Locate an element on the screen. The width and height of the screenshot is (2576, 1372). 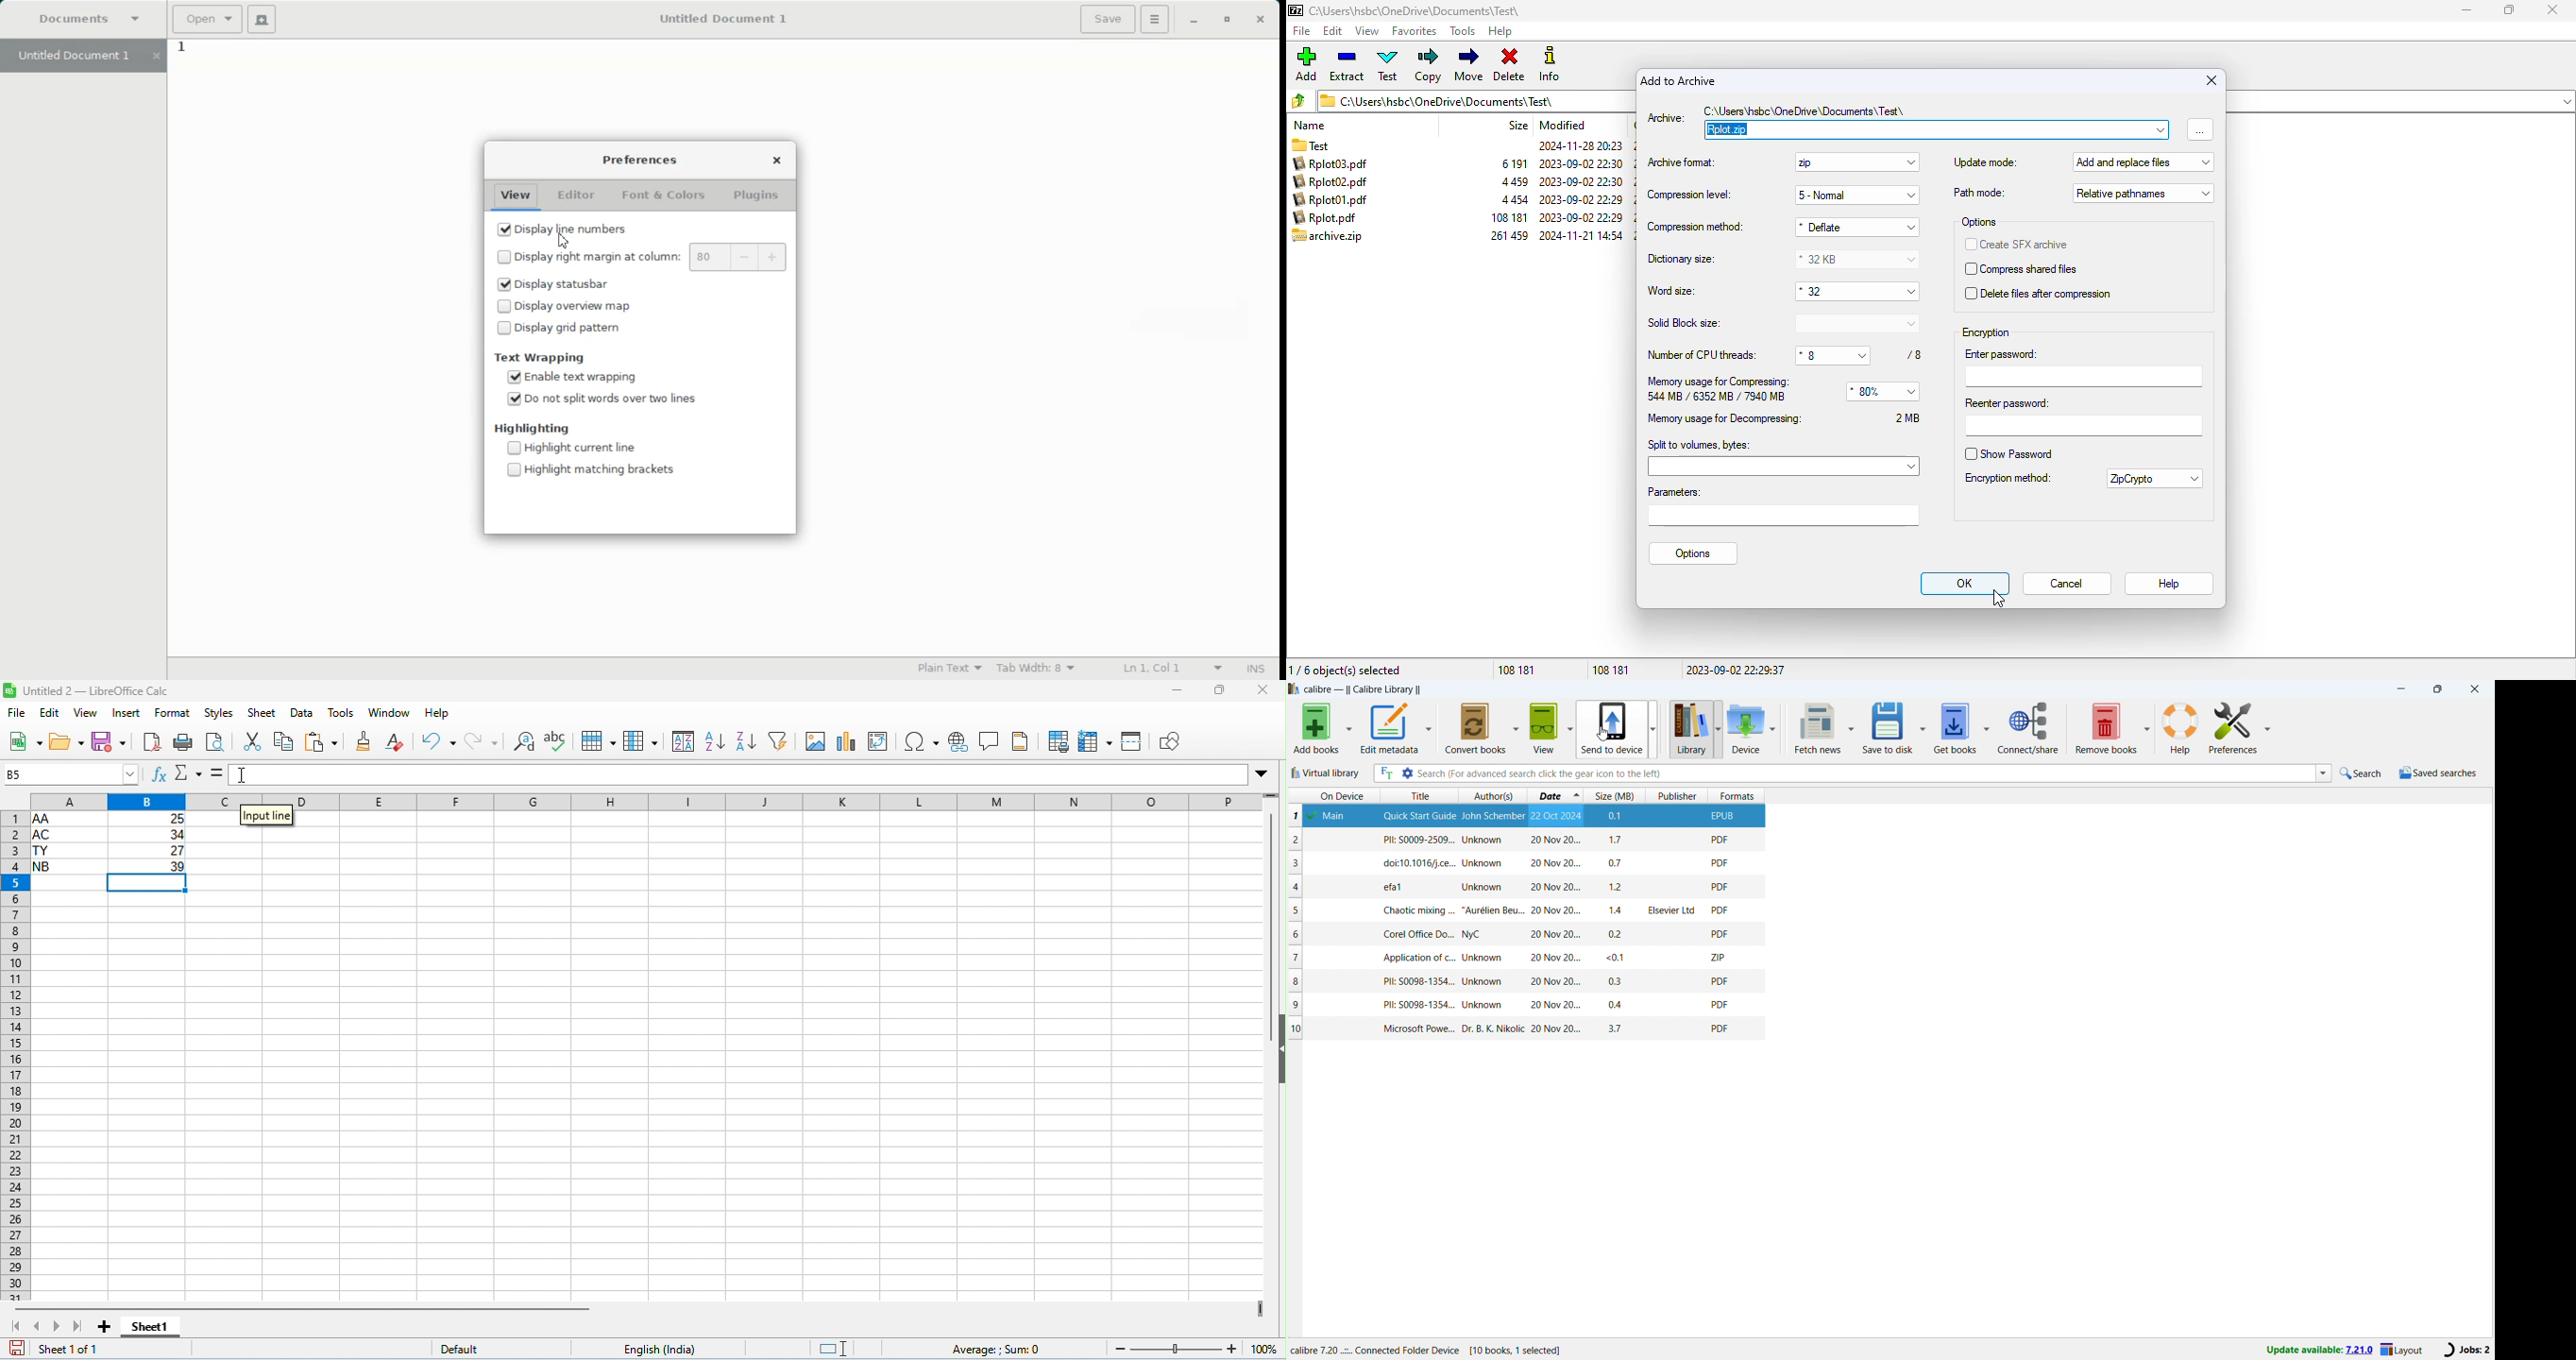
on device is located at coordinates (1332, 795).